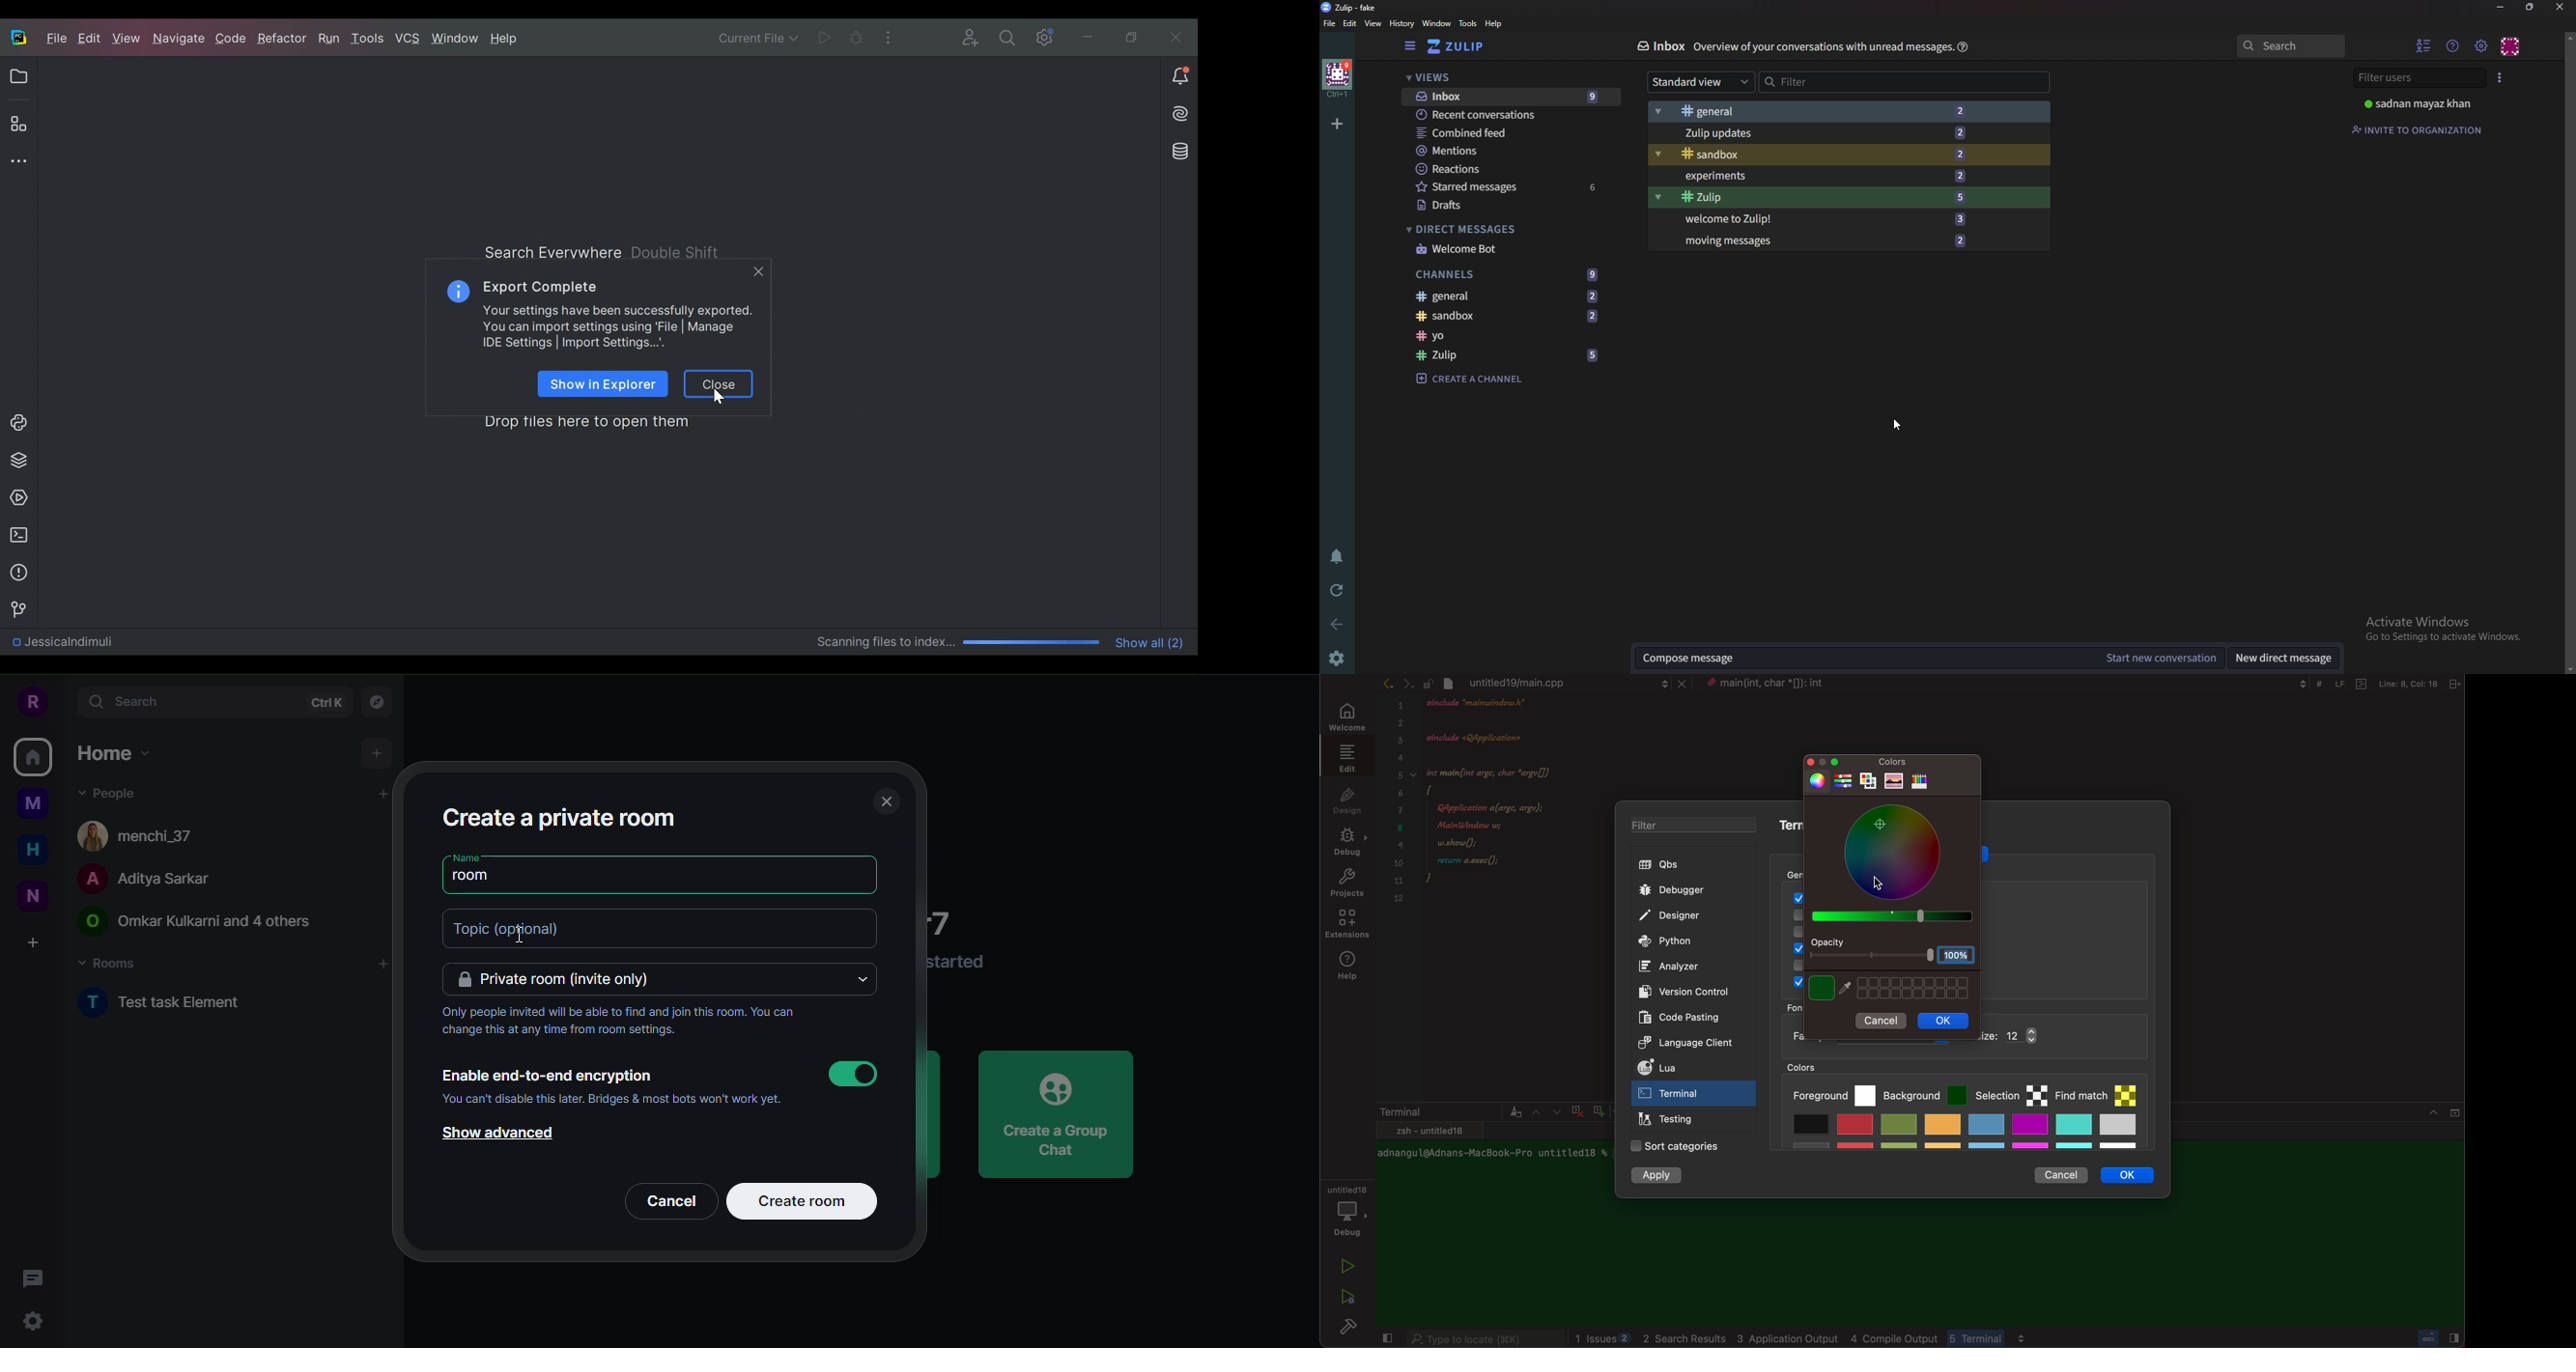  What do you see at coordinates (1899, 82) in the screenshot?
I see `Filter` at bounding box center [1899, 82].